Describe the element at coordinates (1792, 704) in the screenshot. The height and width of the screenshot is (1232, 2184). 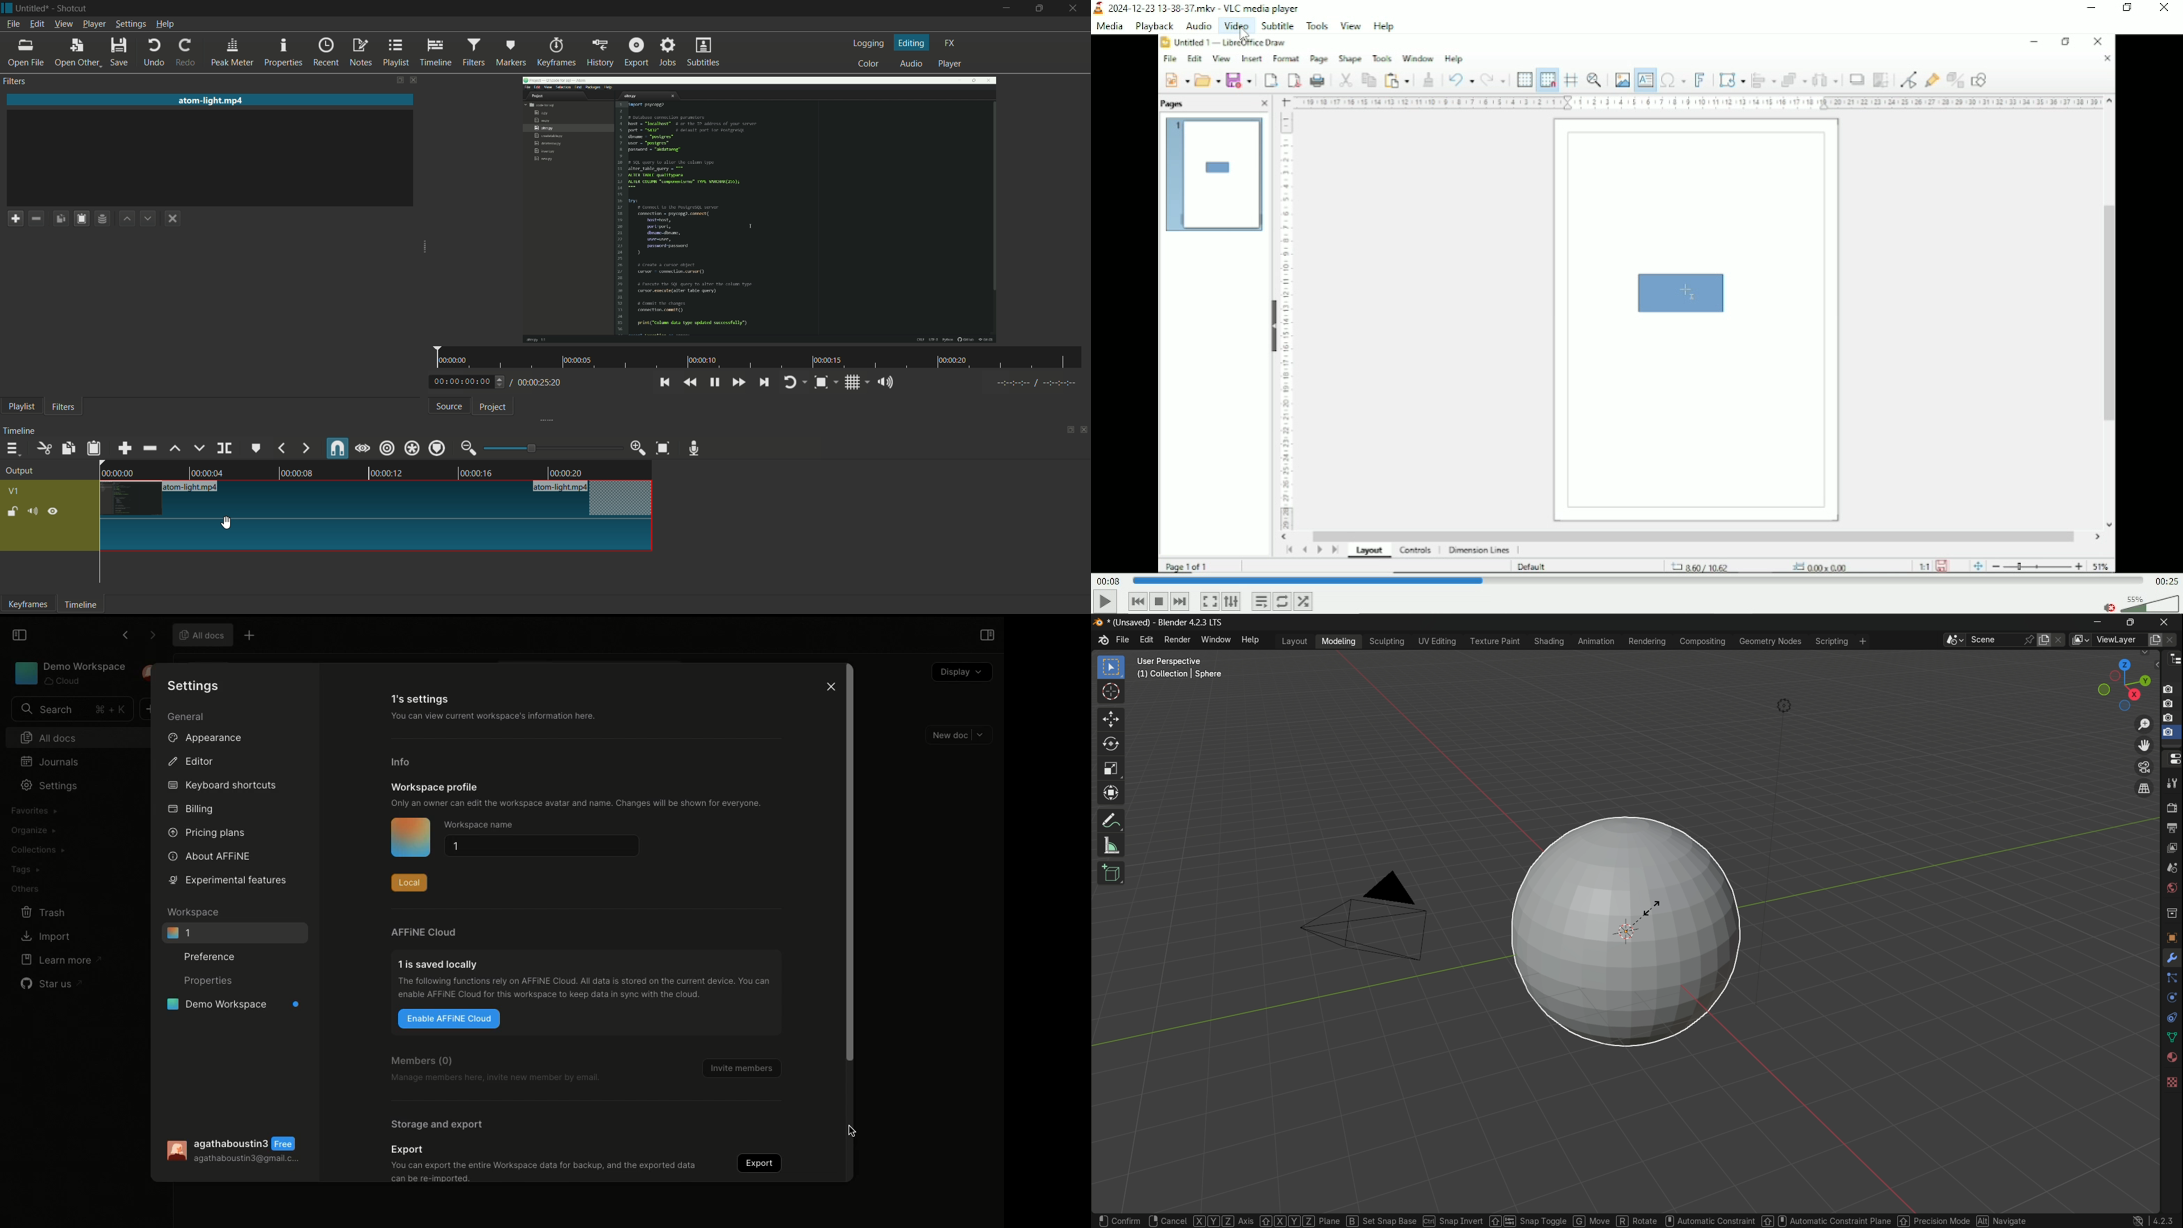
I see `light` at that location.